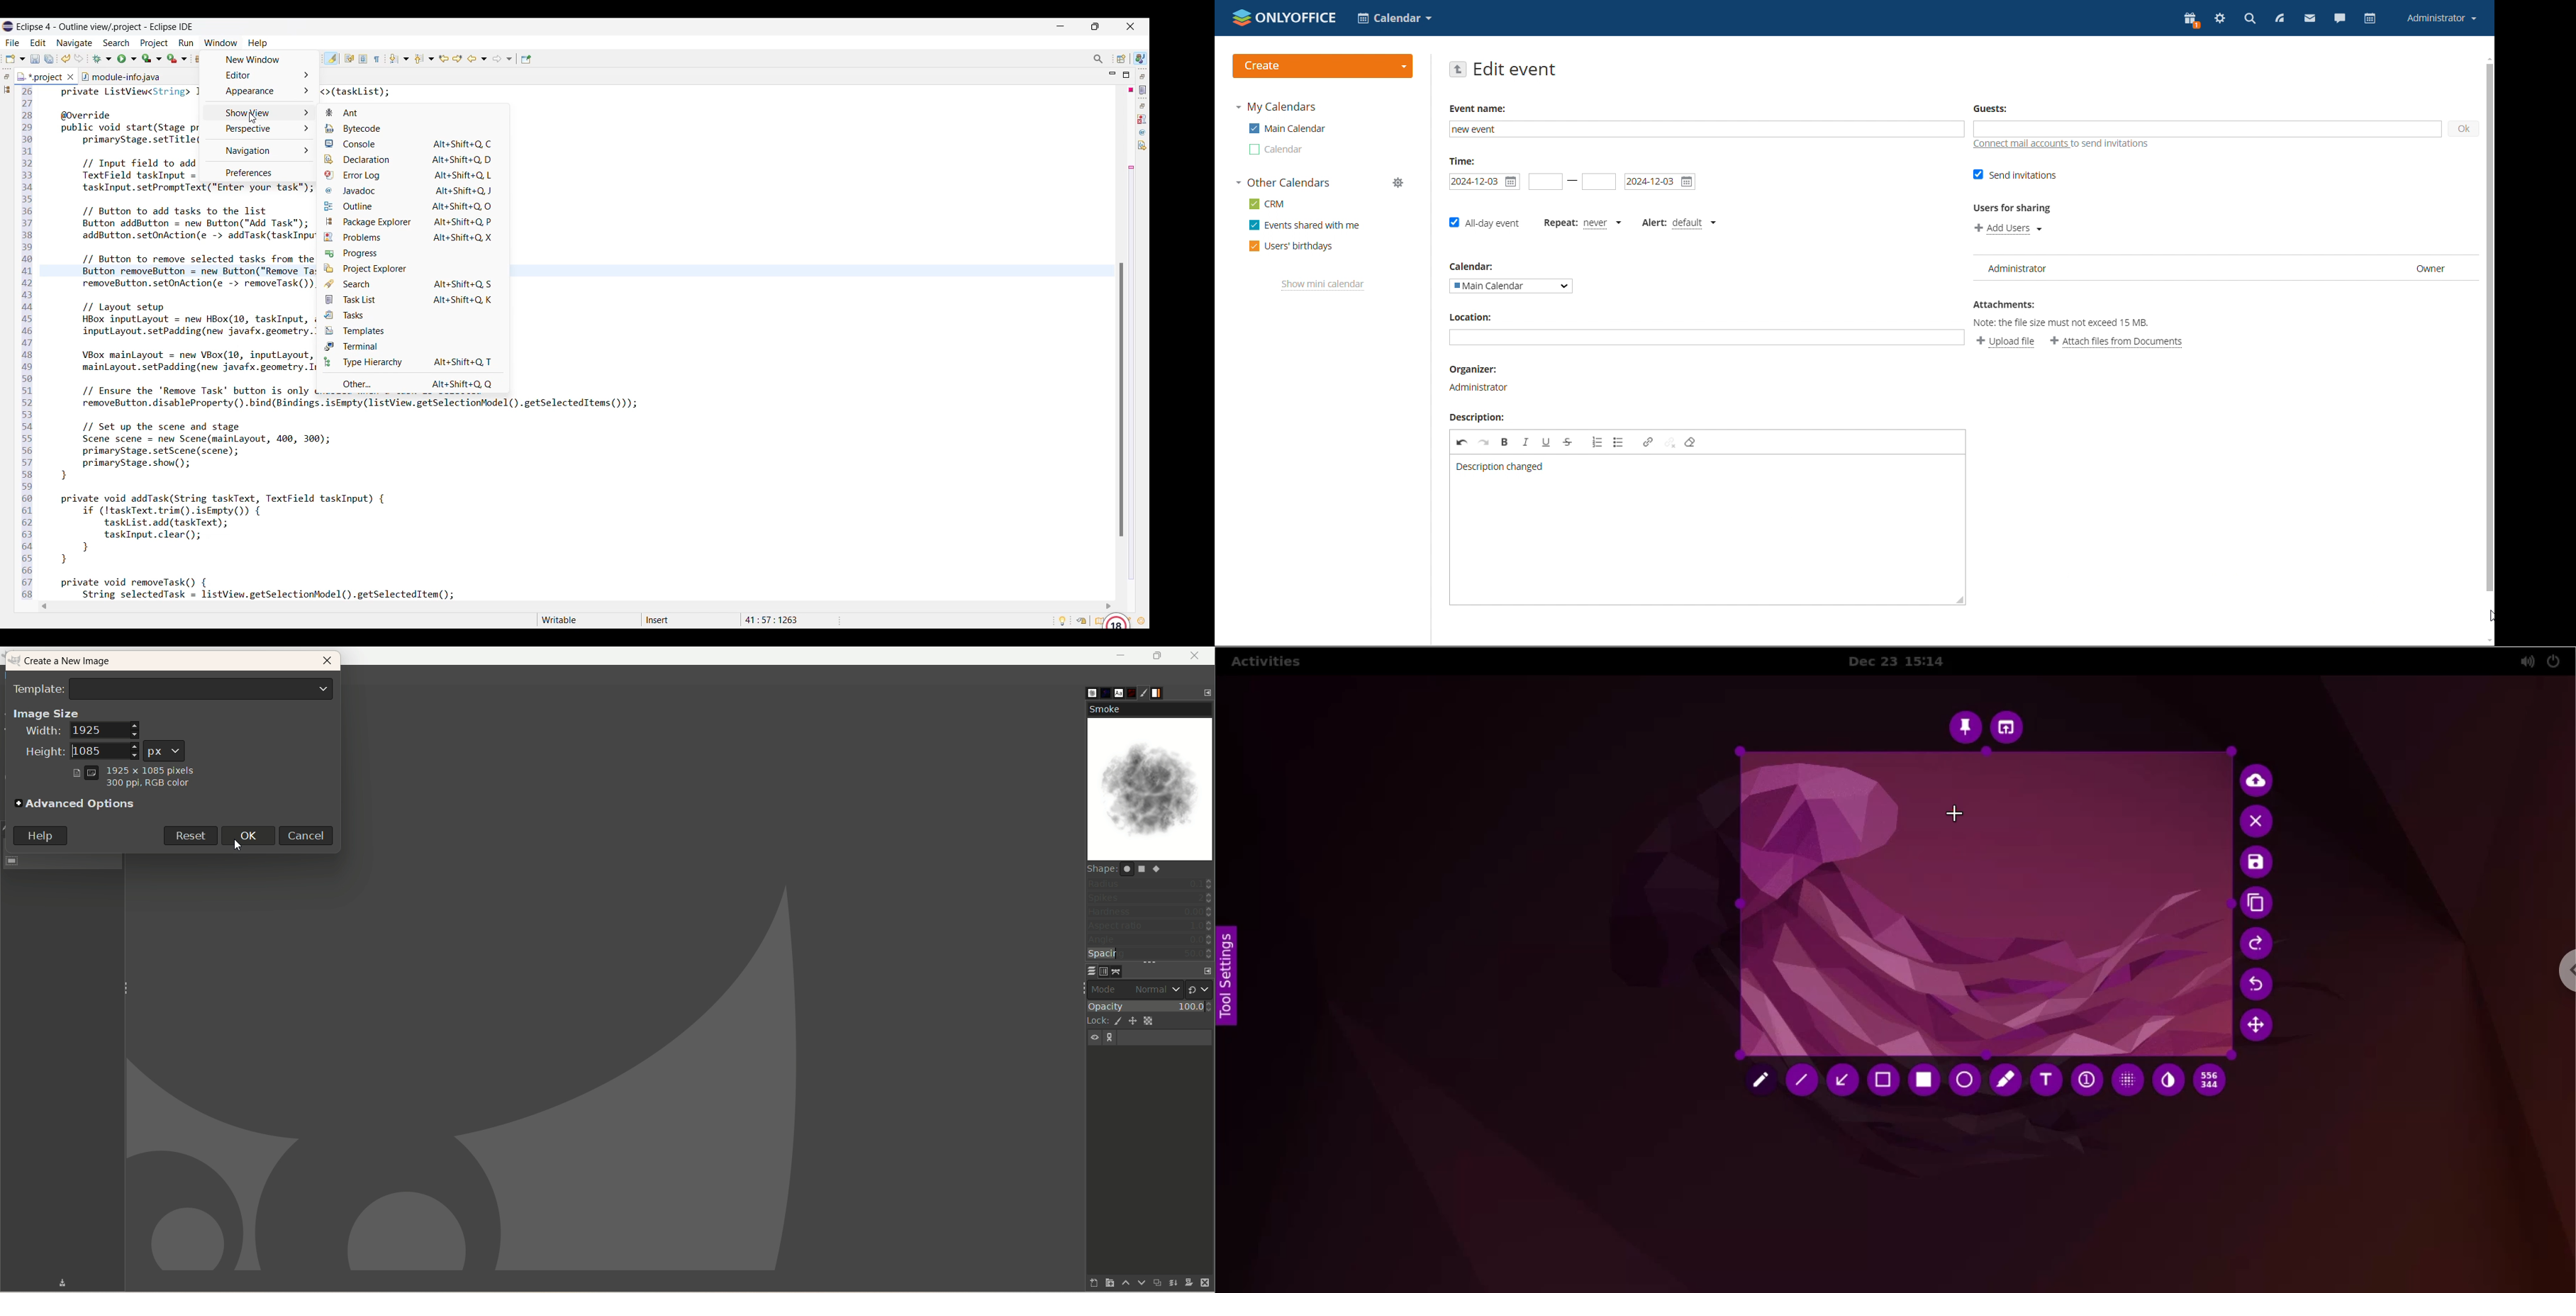 Image resolution: width=2576 pixels, height=1316 pixels. Describe the element at coordinates (444, 59) in the screenshot. I see `Previous edit location` at that location.